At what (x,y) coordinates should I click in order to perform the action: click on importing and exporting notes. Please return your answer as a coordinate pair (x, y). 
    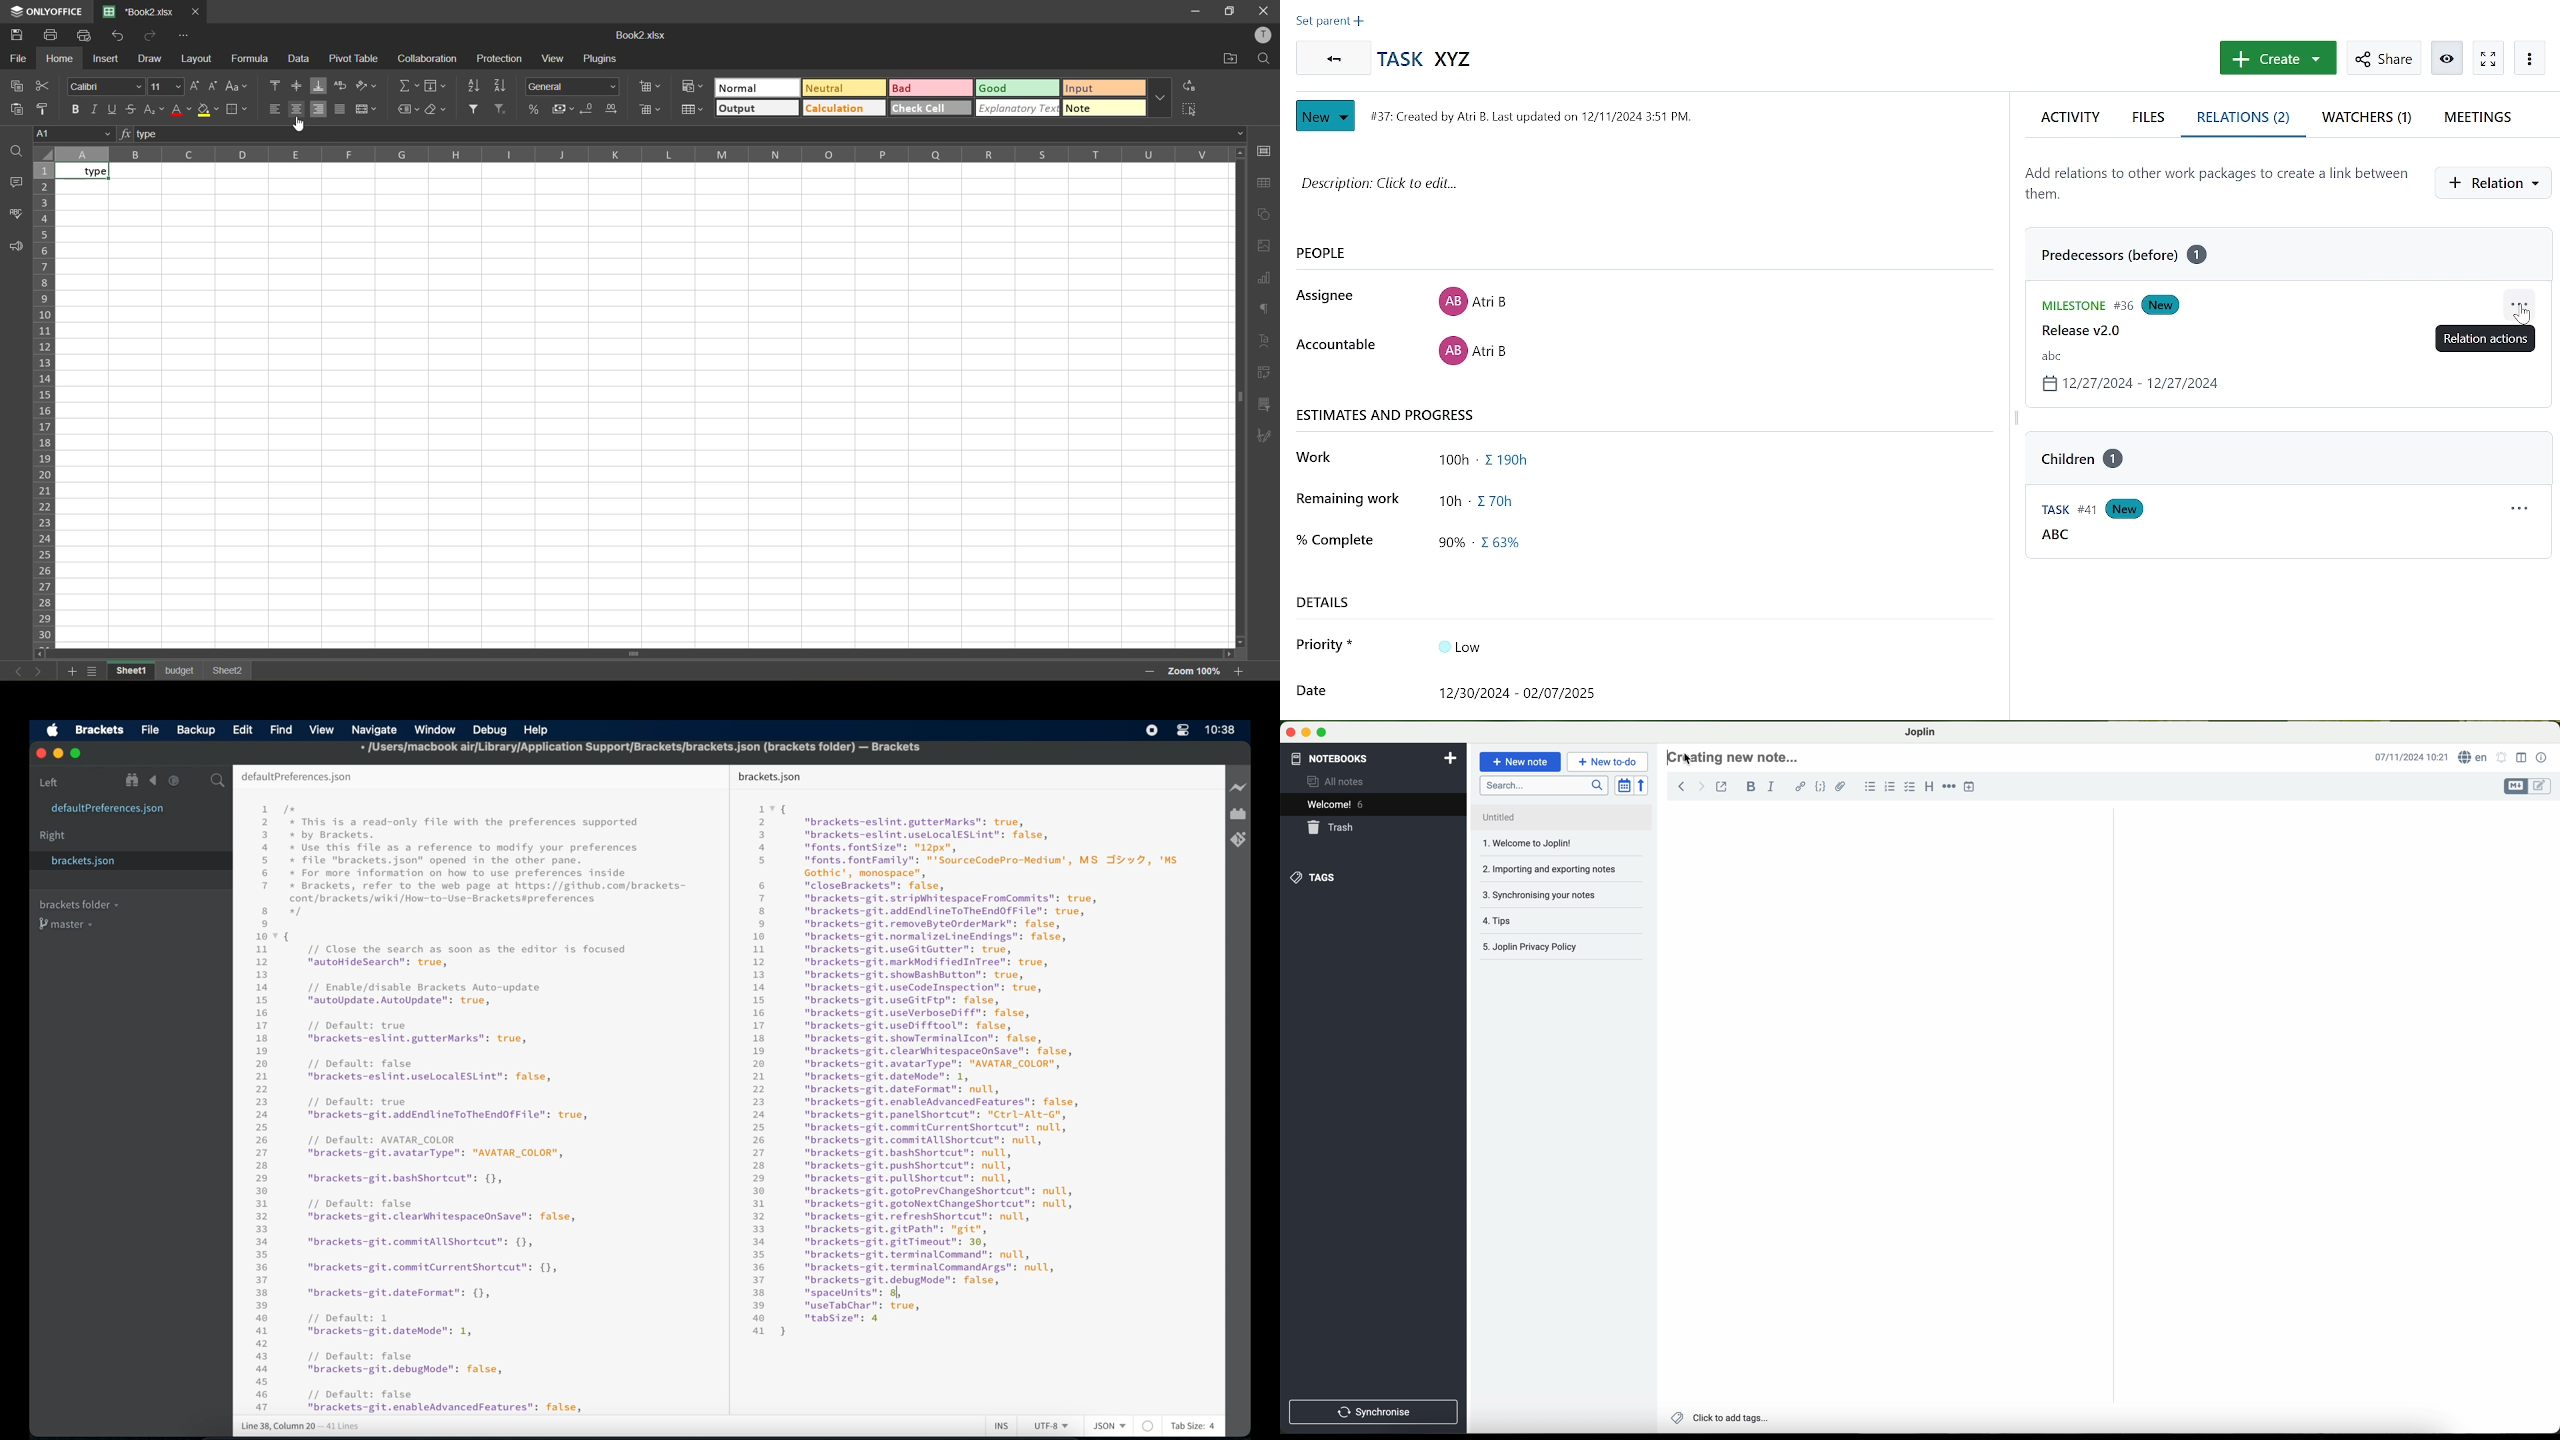
    Looking at the image, I should click on (1560, 873).